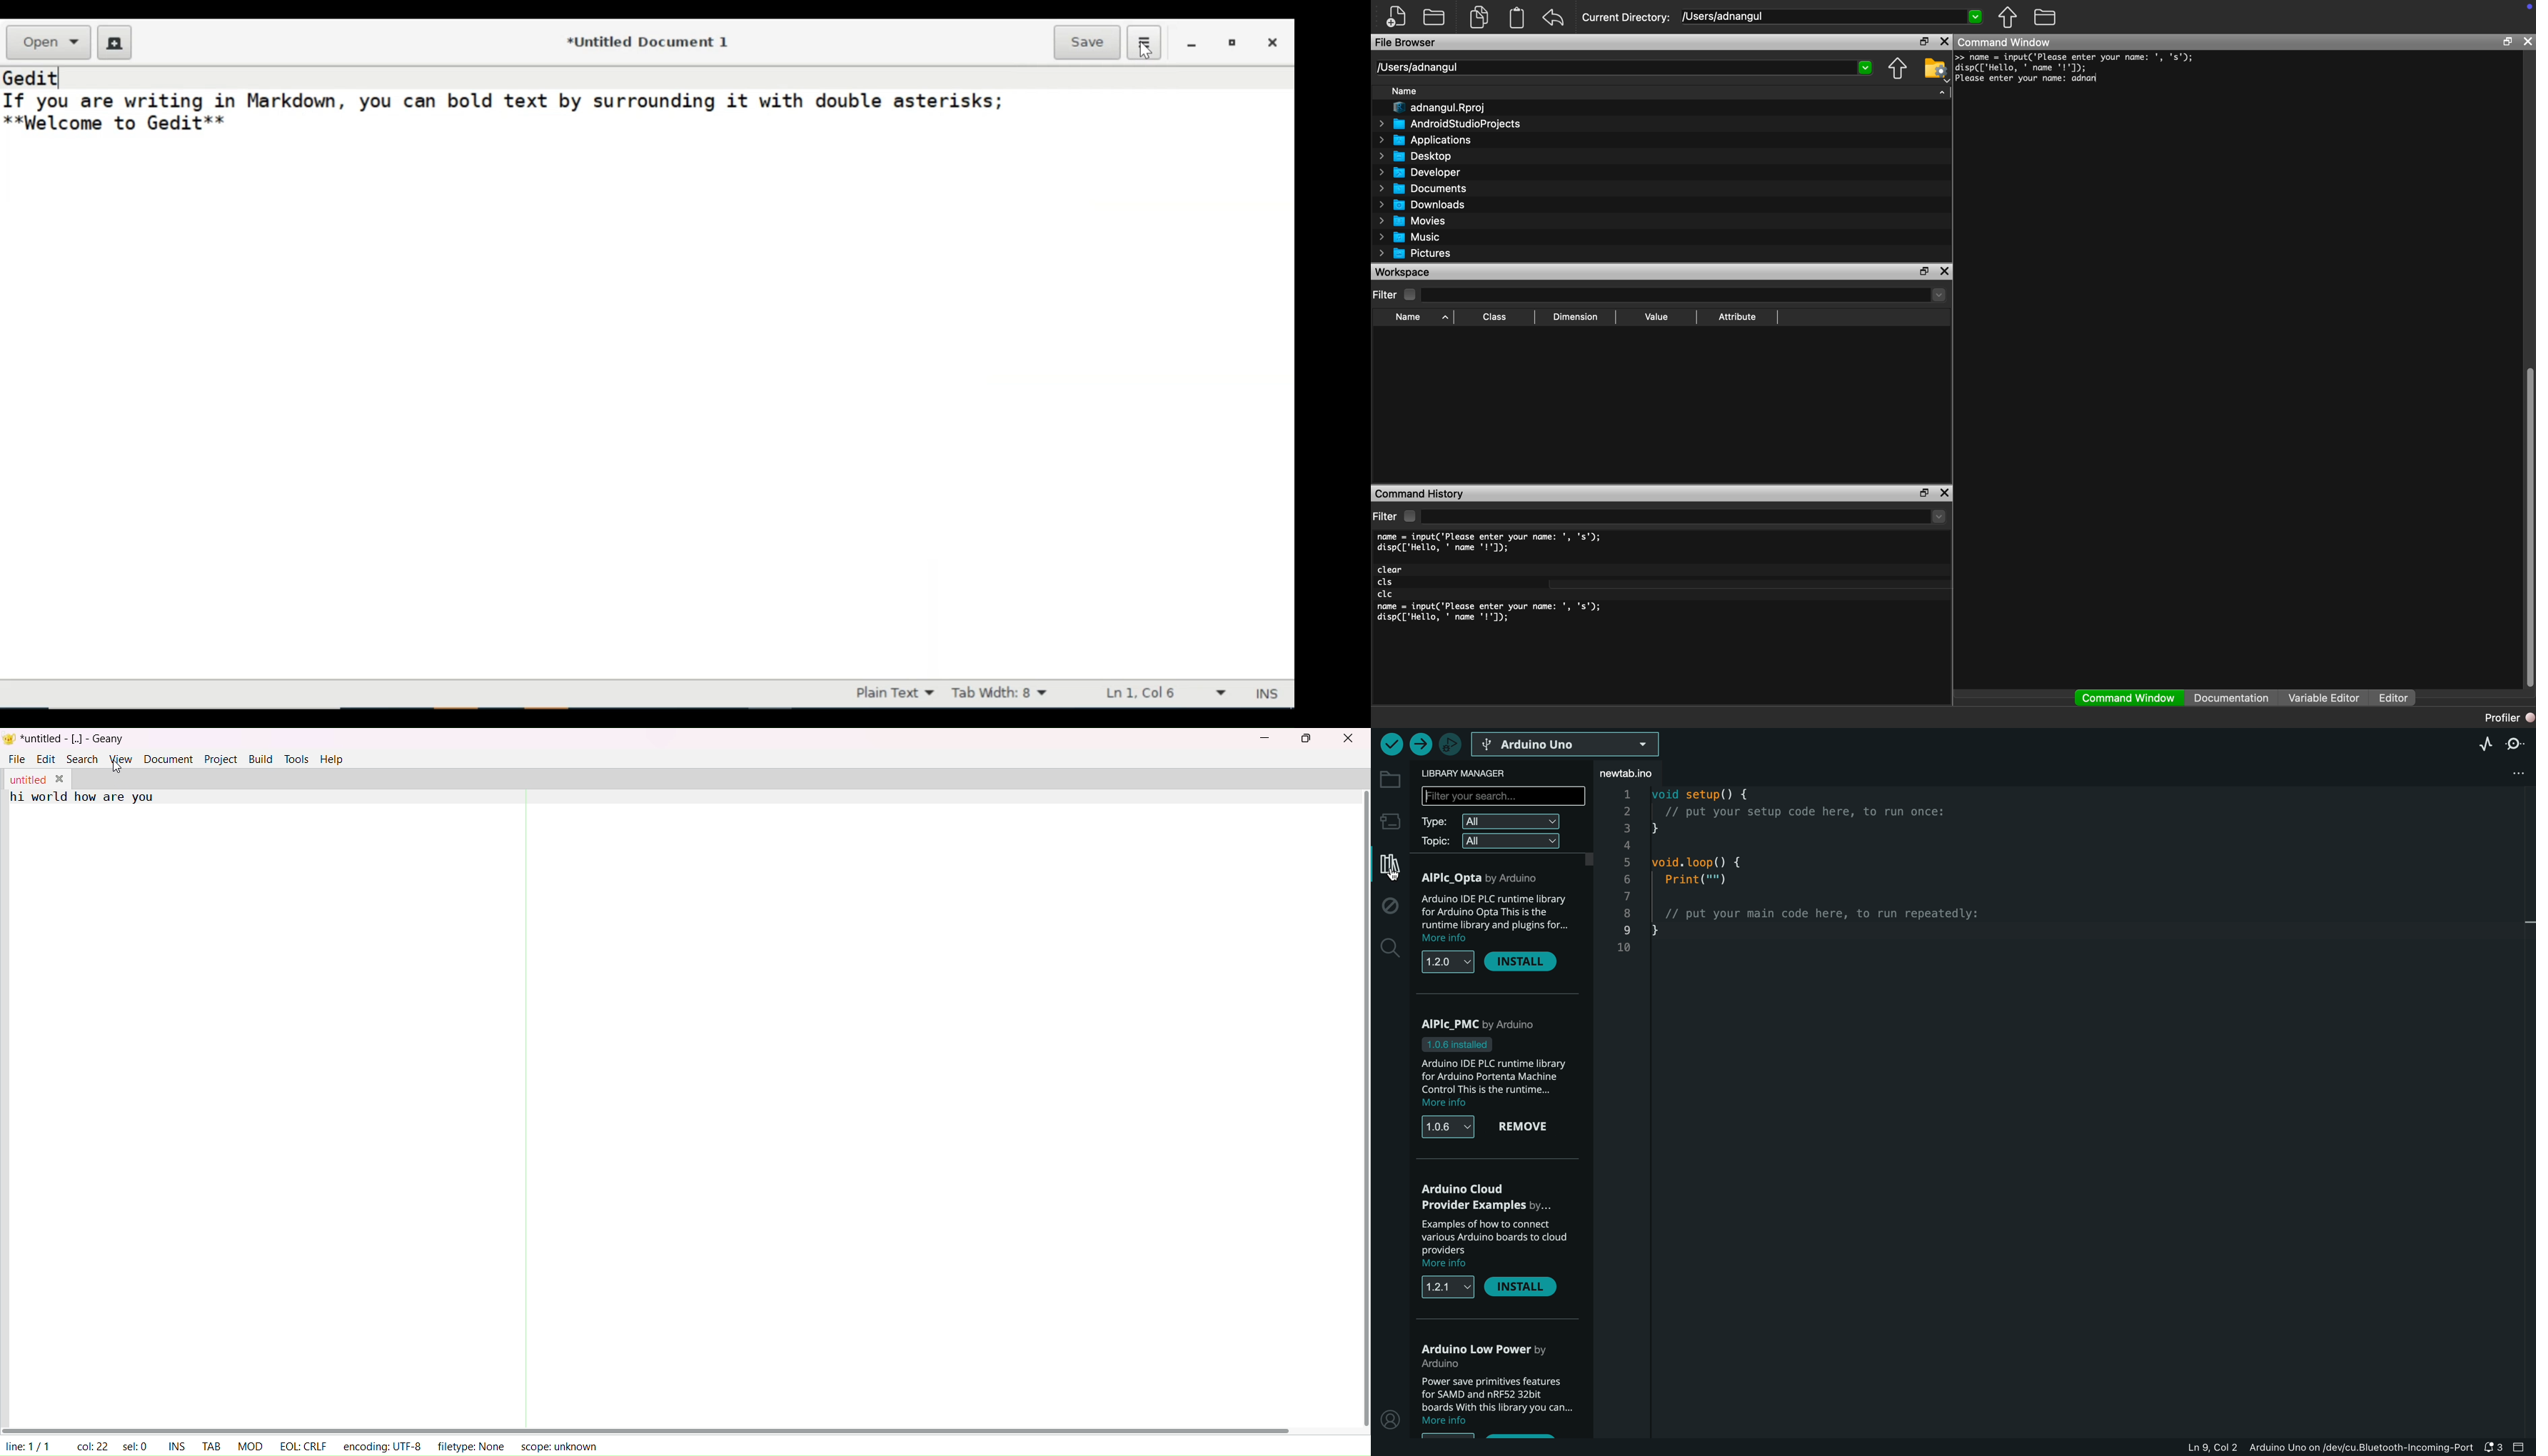 The image size is (2548, 1456). Describe the element at coordinates (1386, 595) in the screenshot. I see `clc` at that location.